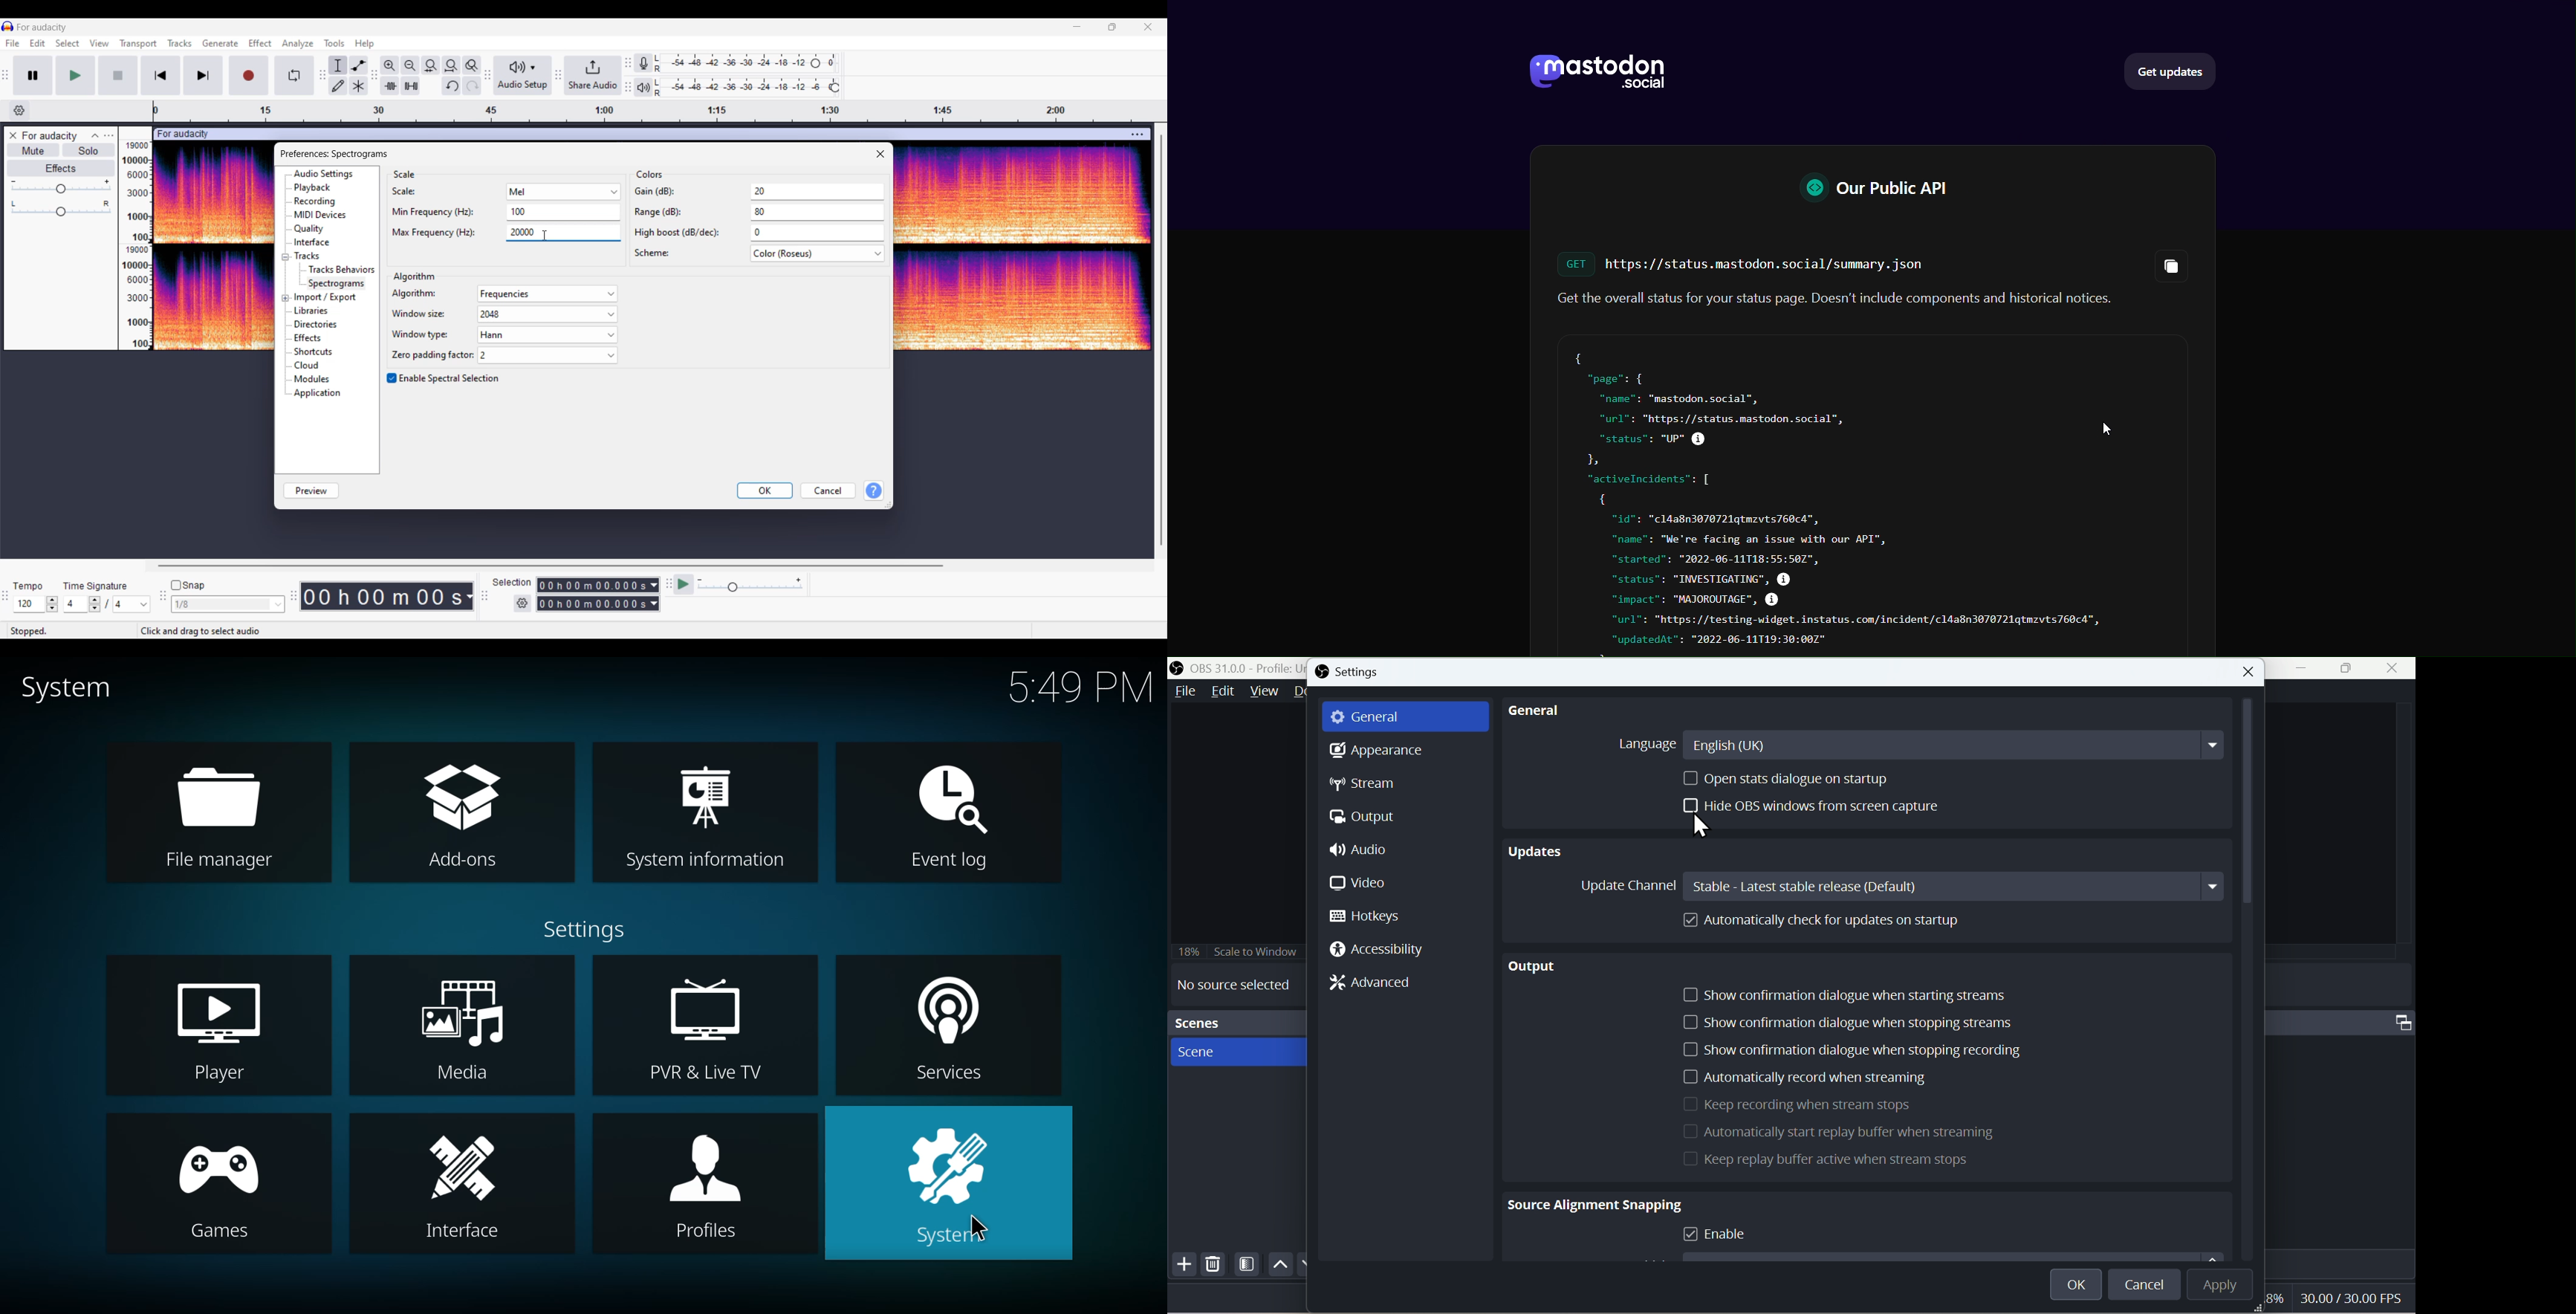  I want to click on Multi tool, so click(359, 86).